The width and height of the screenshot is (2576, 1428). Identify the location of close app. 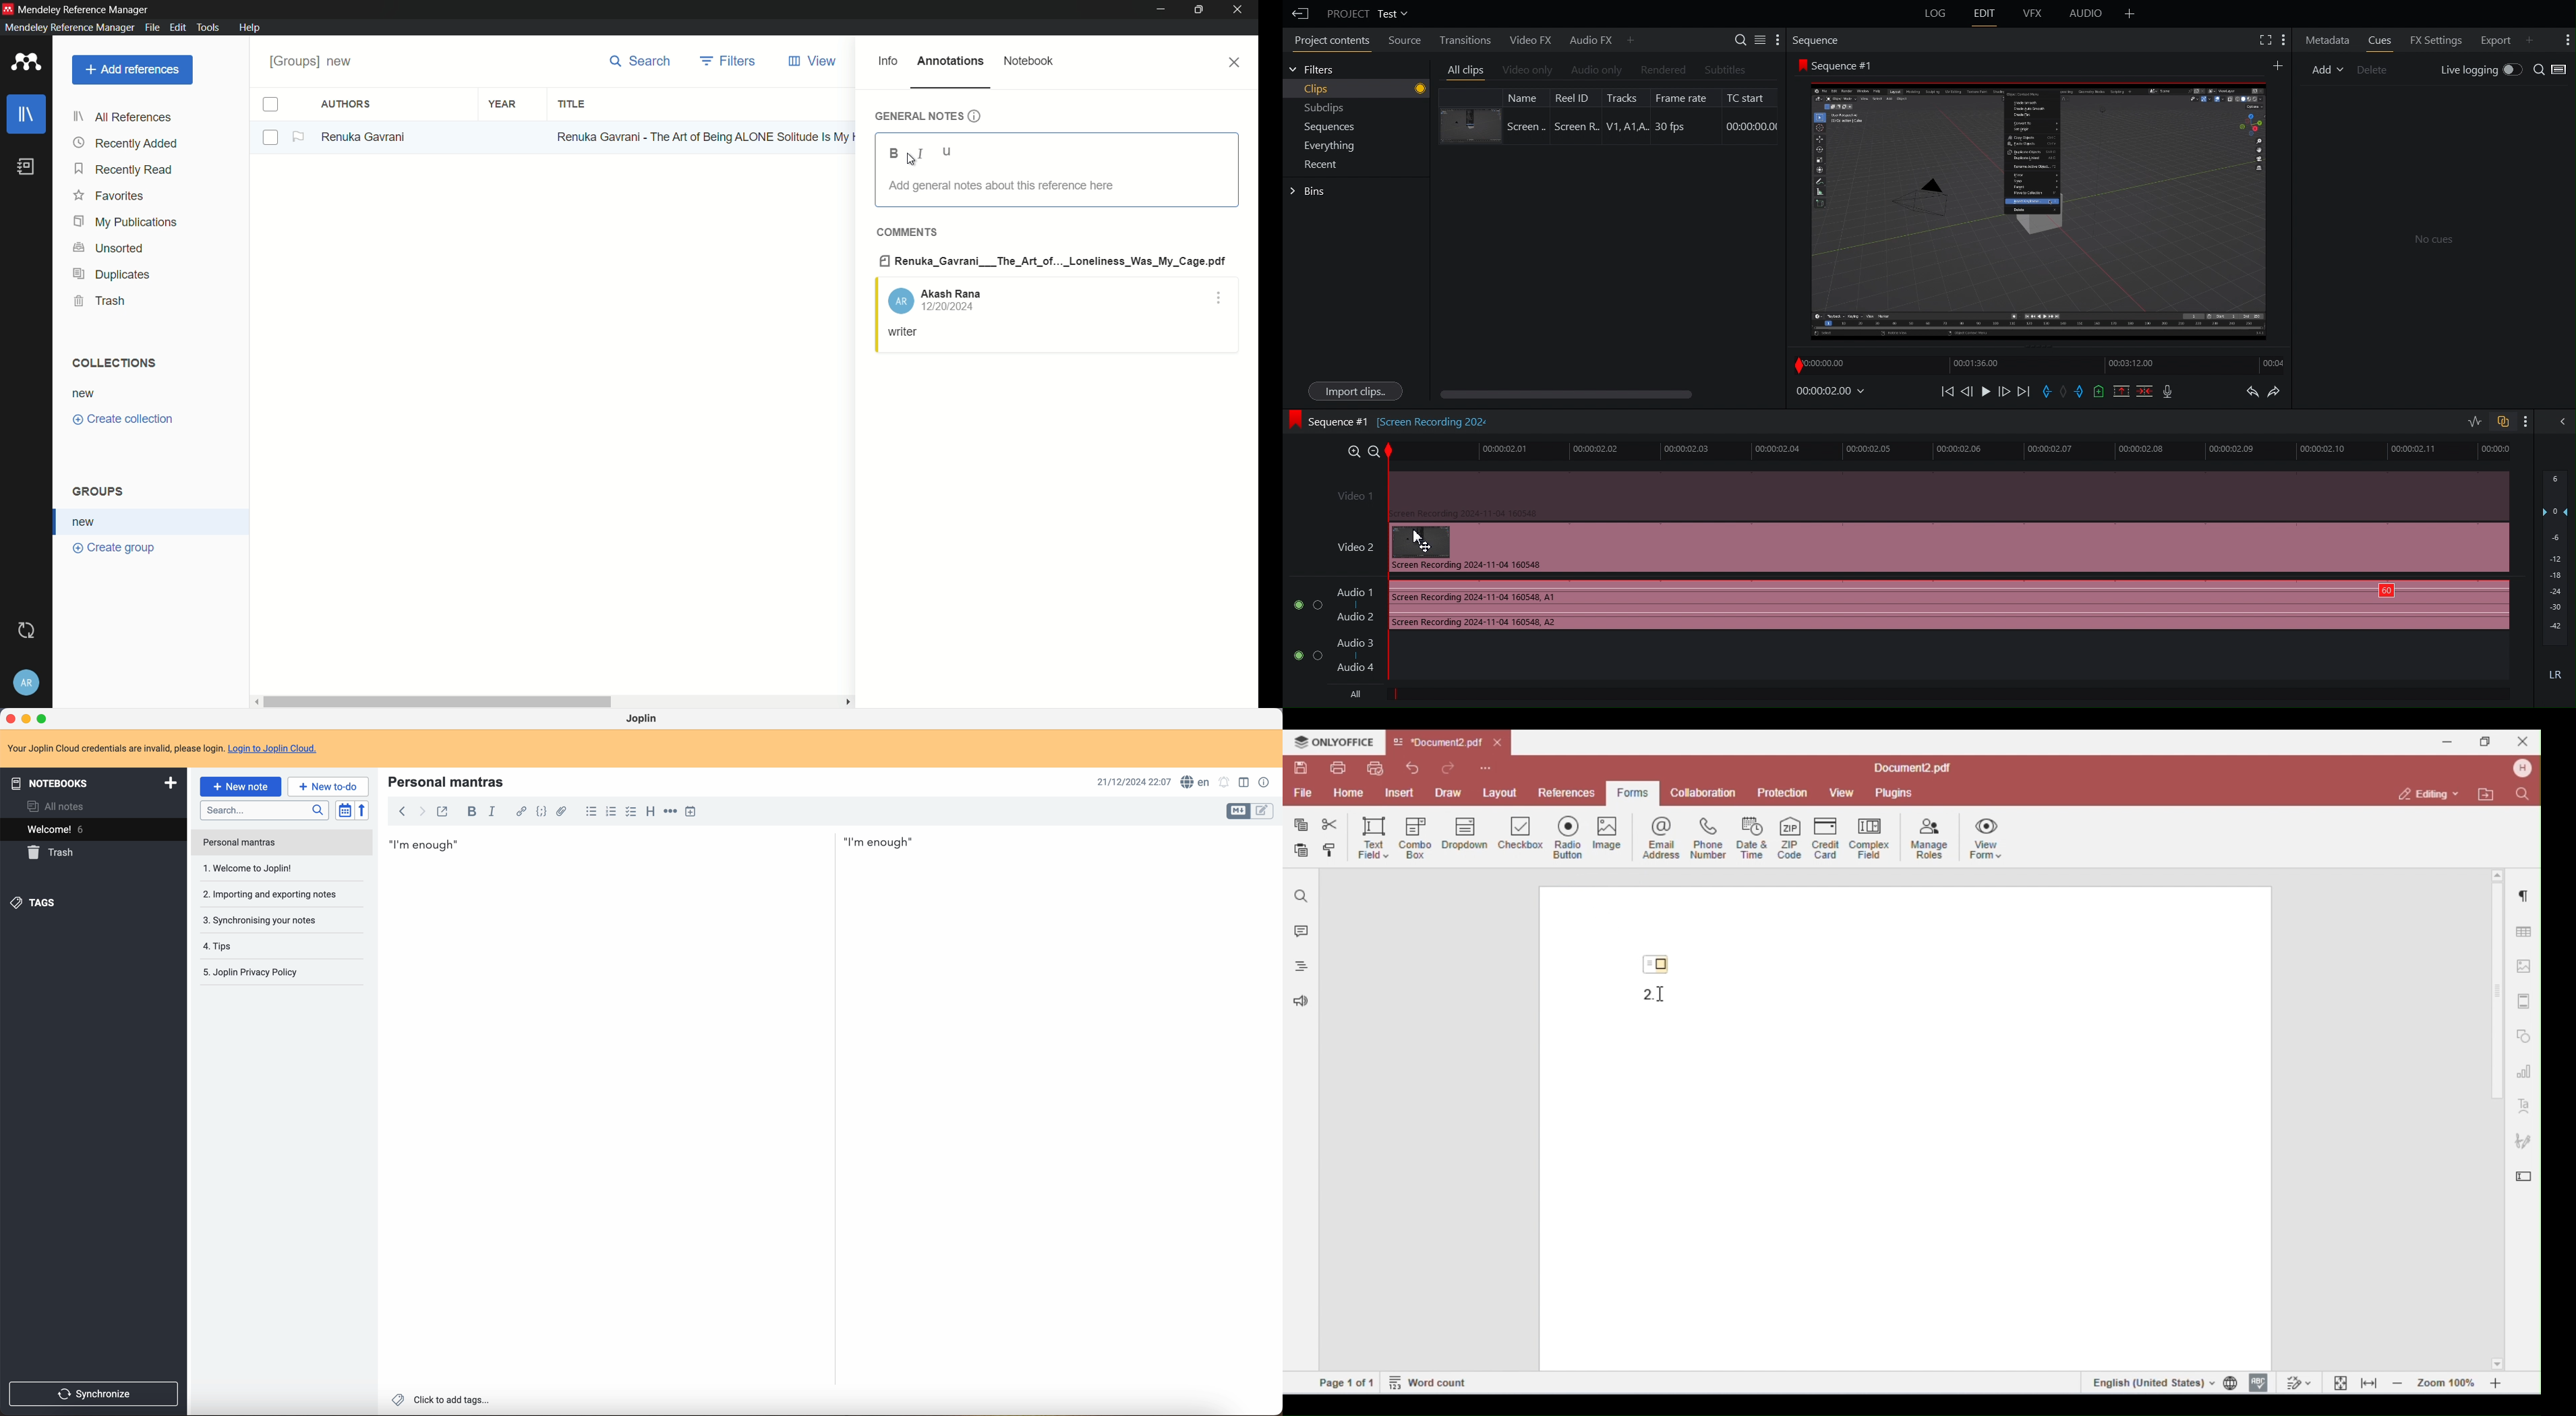
(1242, 10).